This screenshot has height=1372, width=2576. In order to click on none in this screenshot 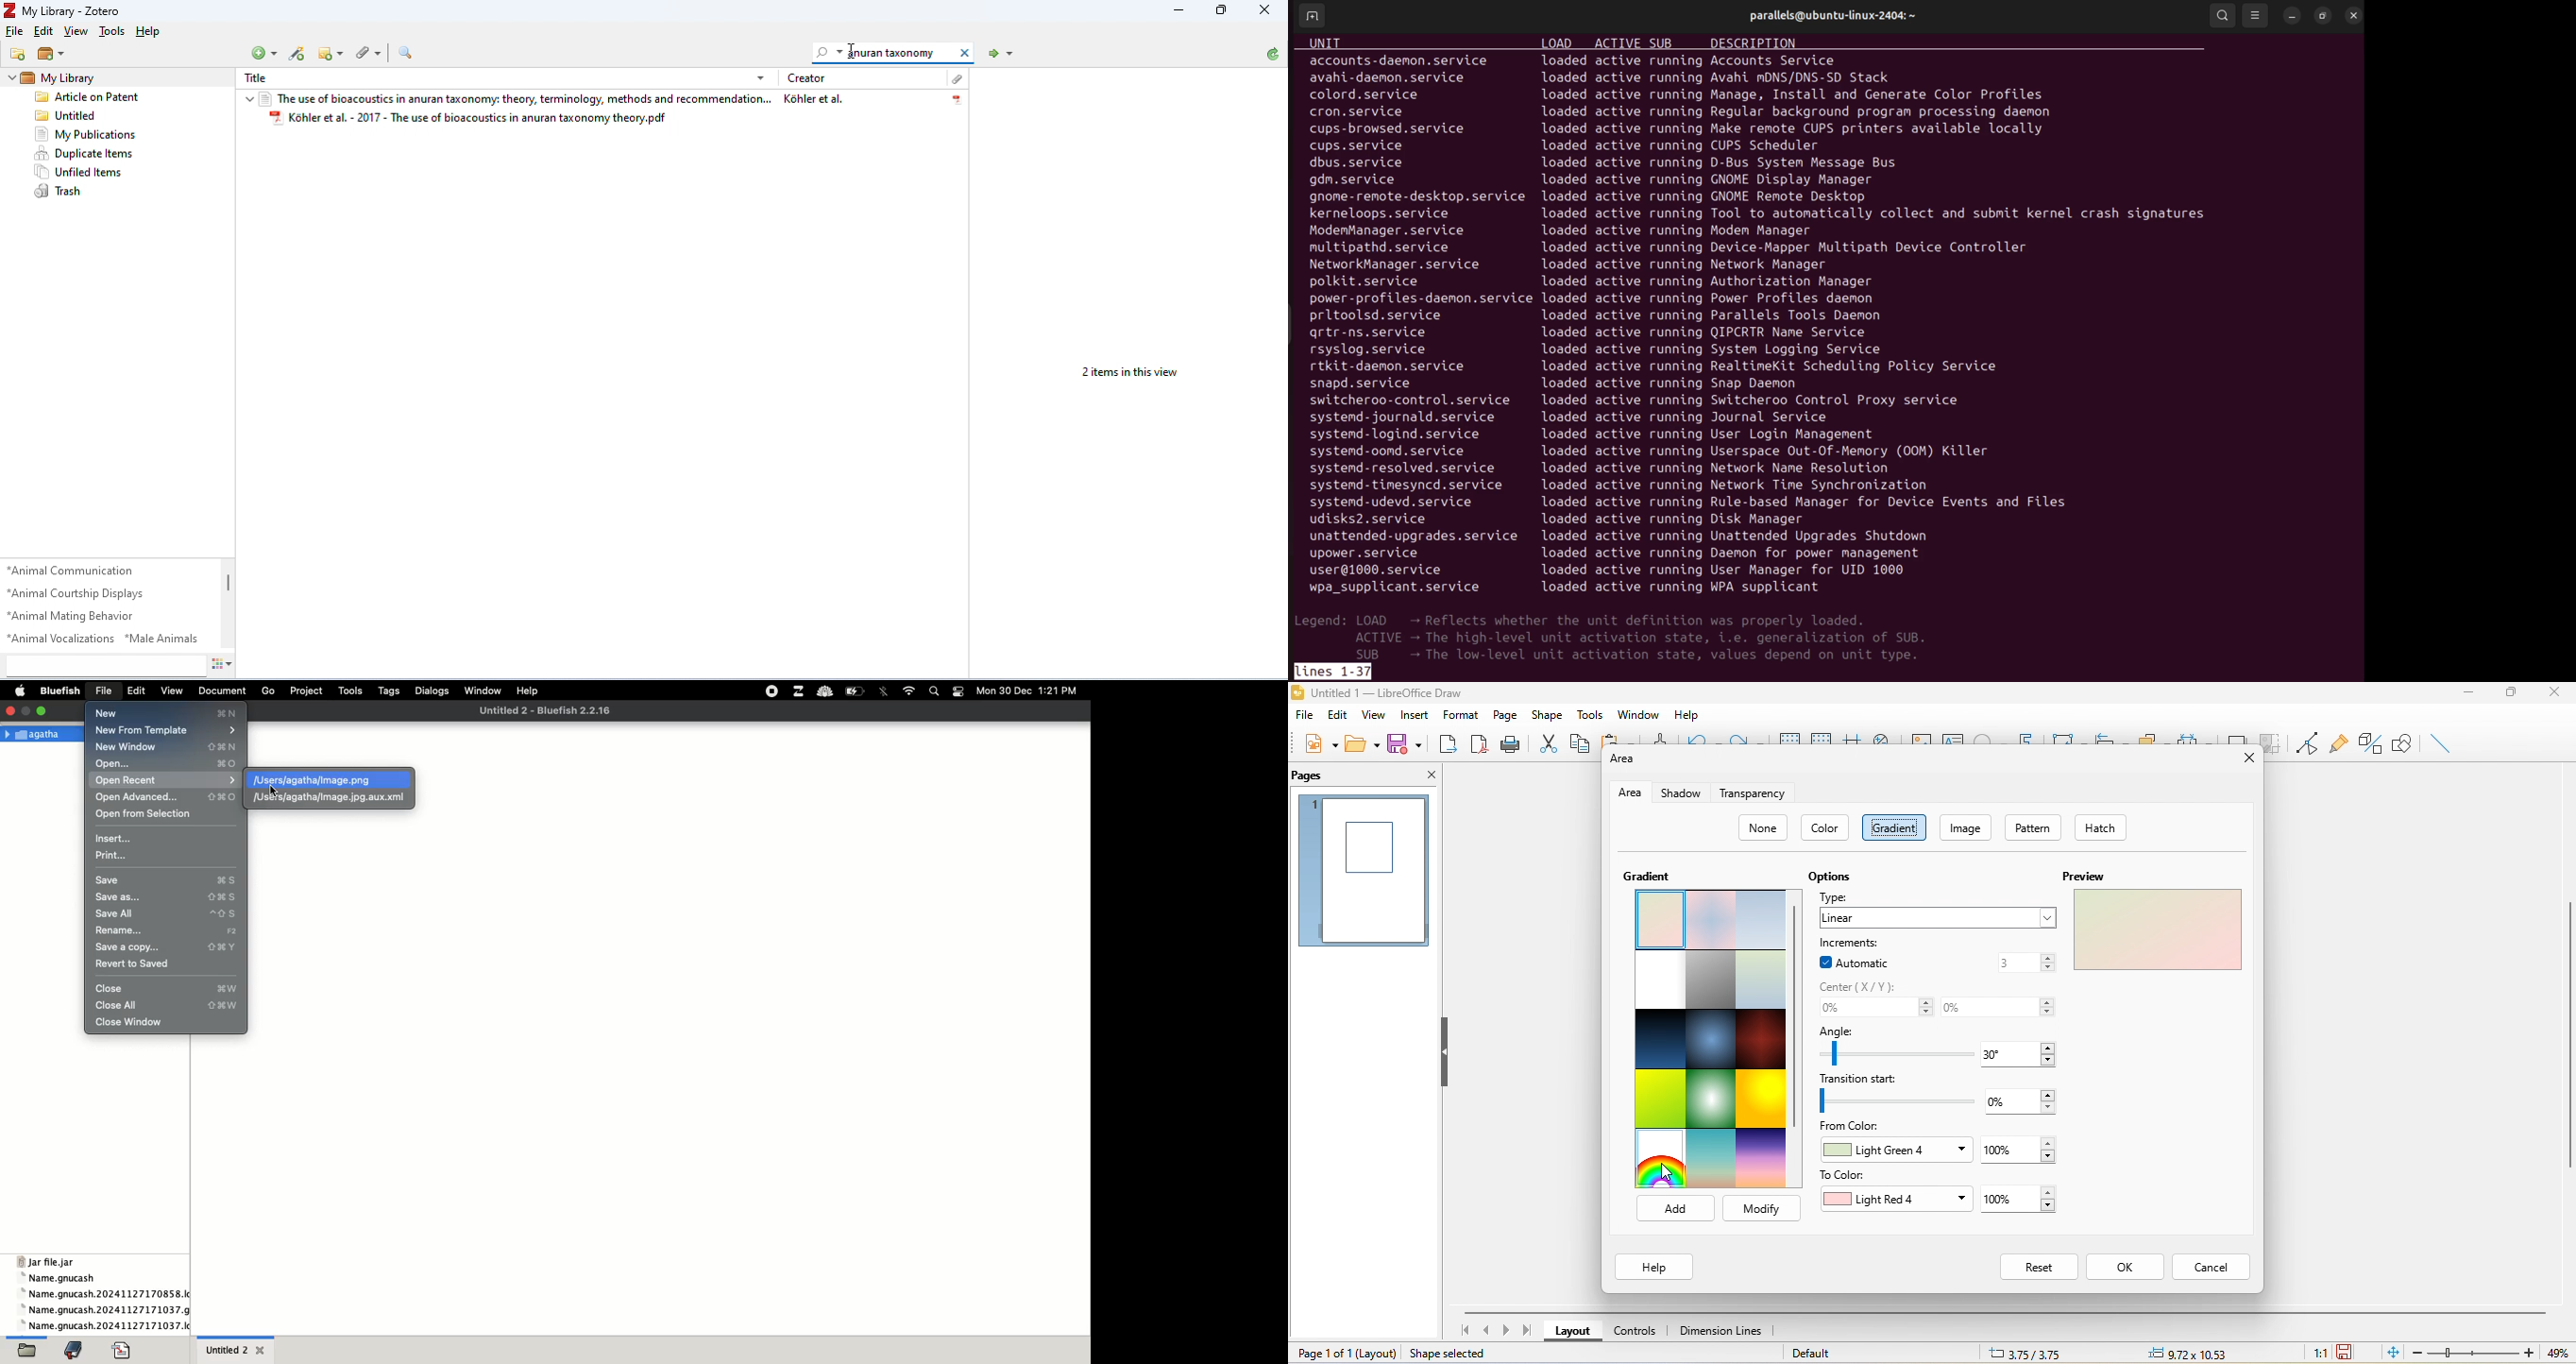, I will do `click(1763, 825)`.